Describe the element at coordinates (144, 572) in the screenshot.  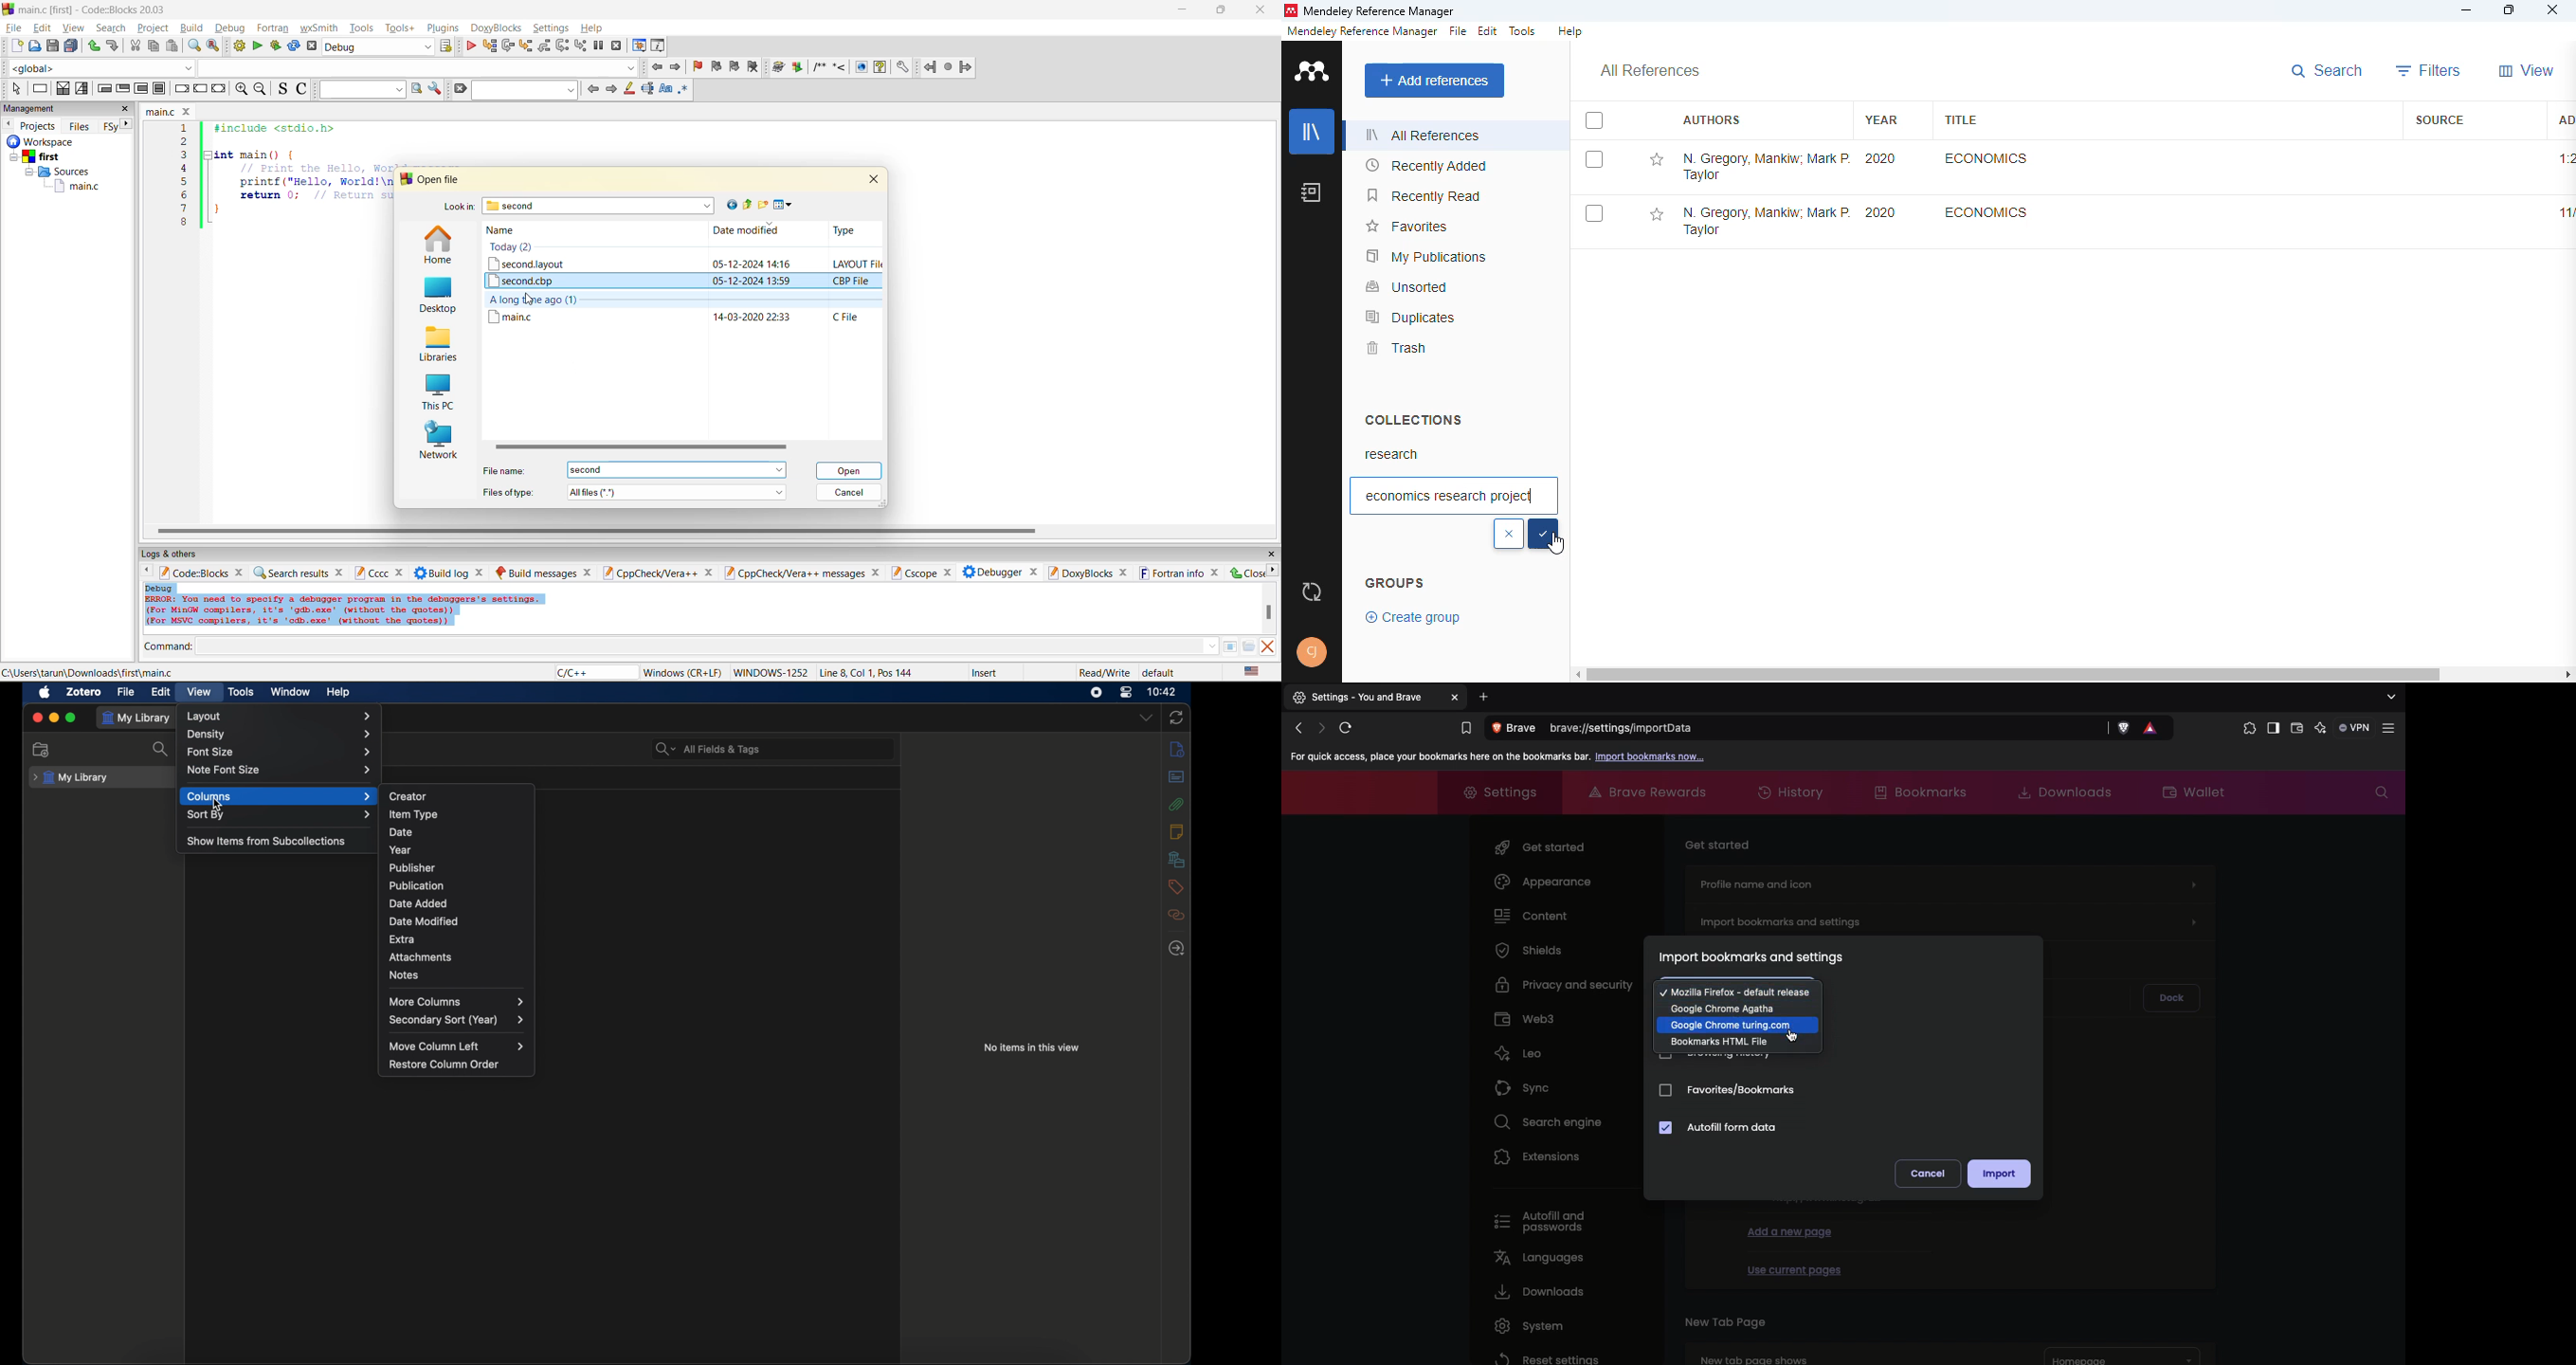
I see `previous` at that location.